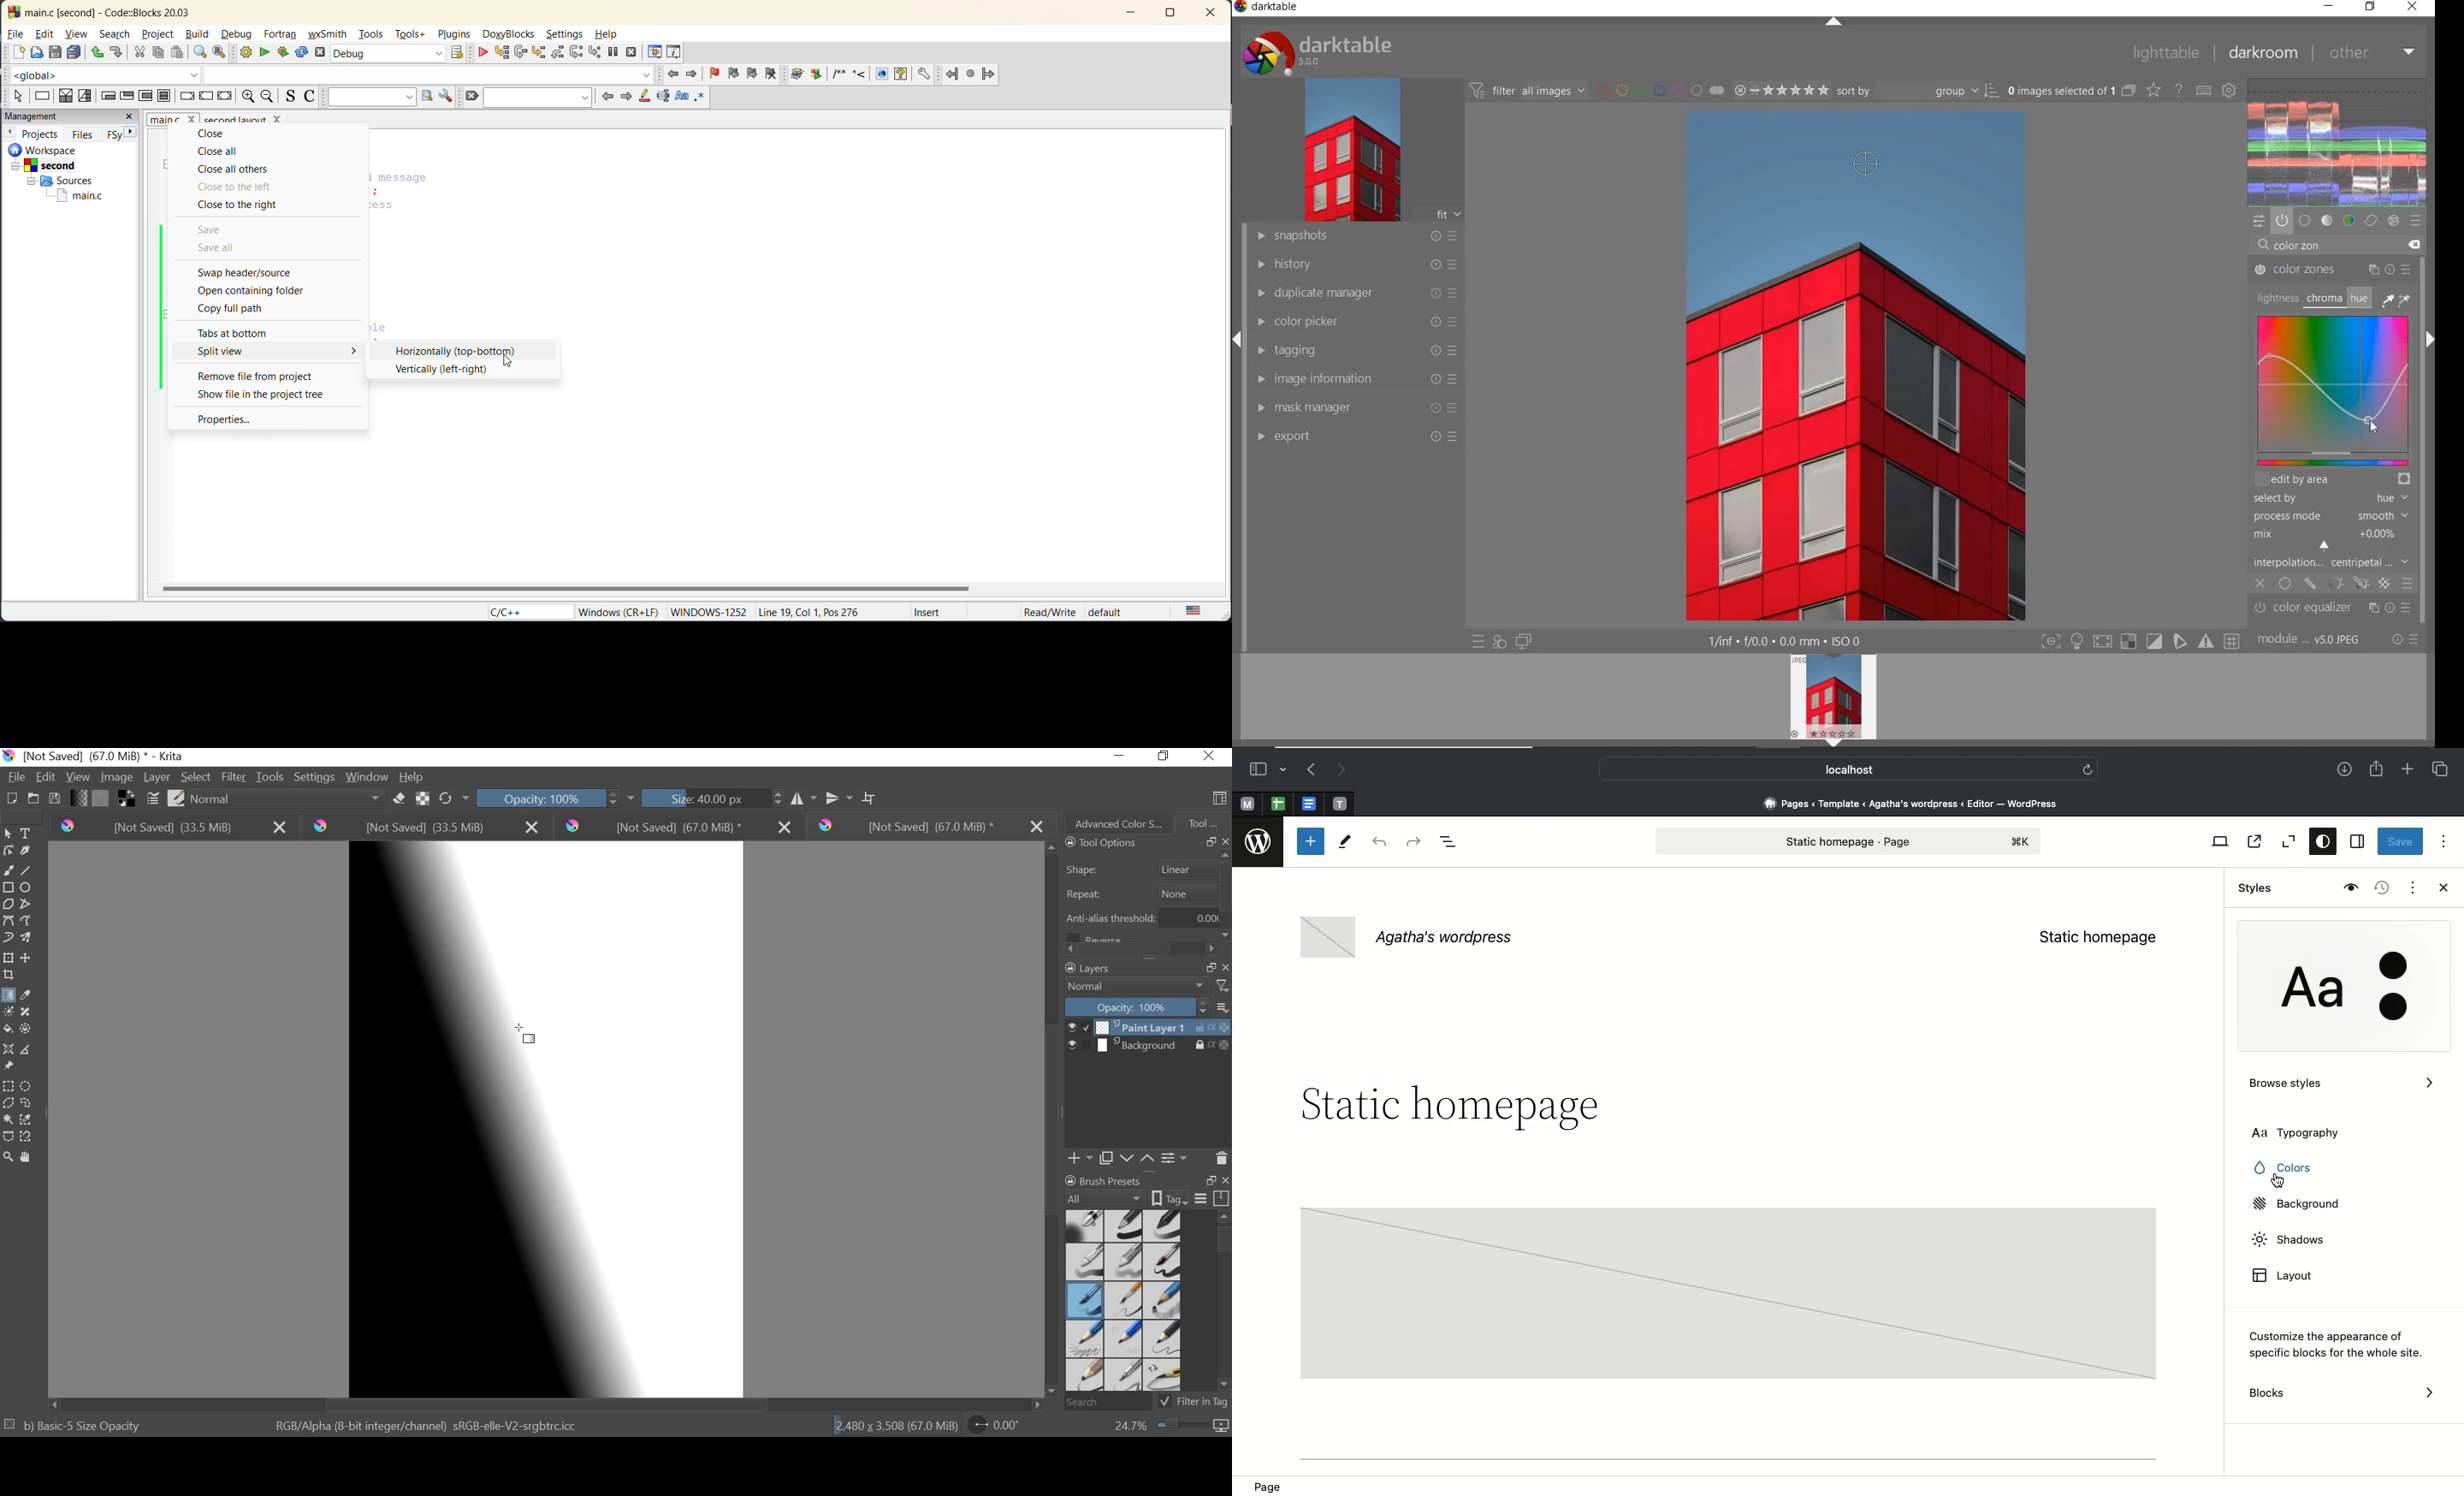 This screenshot has height=1512, width=2464. I want to click on toggle bookmark, so click(716, 74).